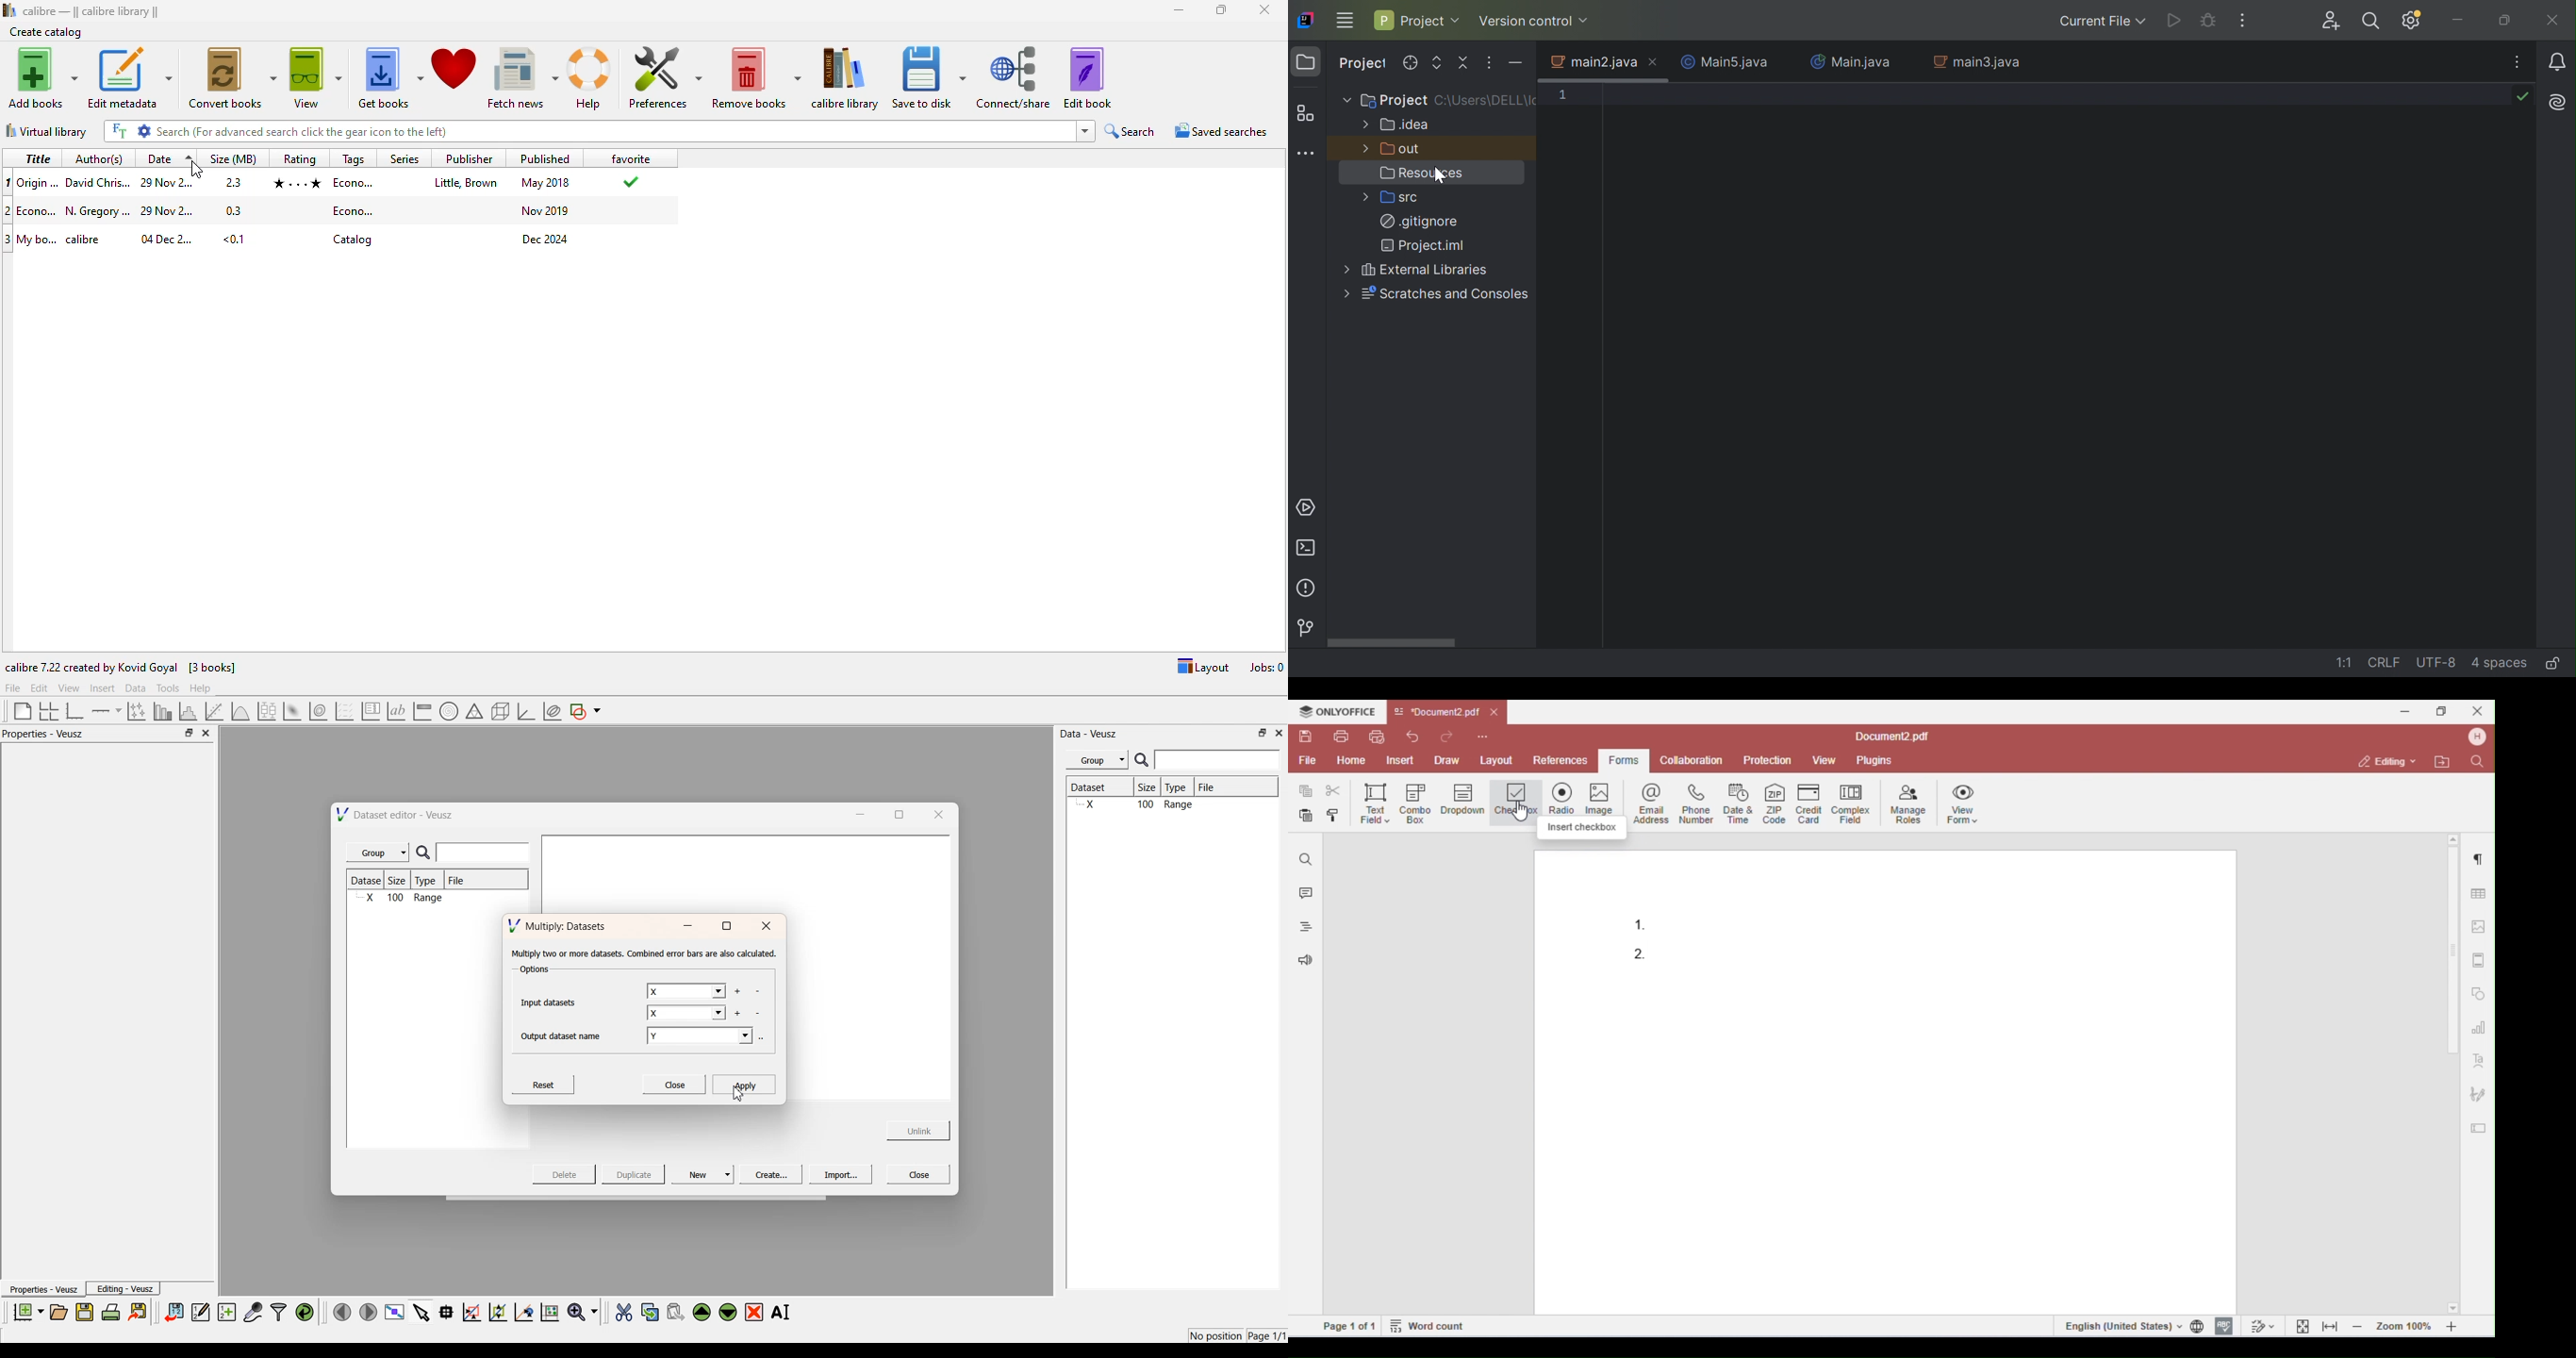 This screenshot has width=2576, height=1372. What do you see at coordinates (525, 712) in the screenshot?
I see `3d graph` at bounding box center [525, 712].